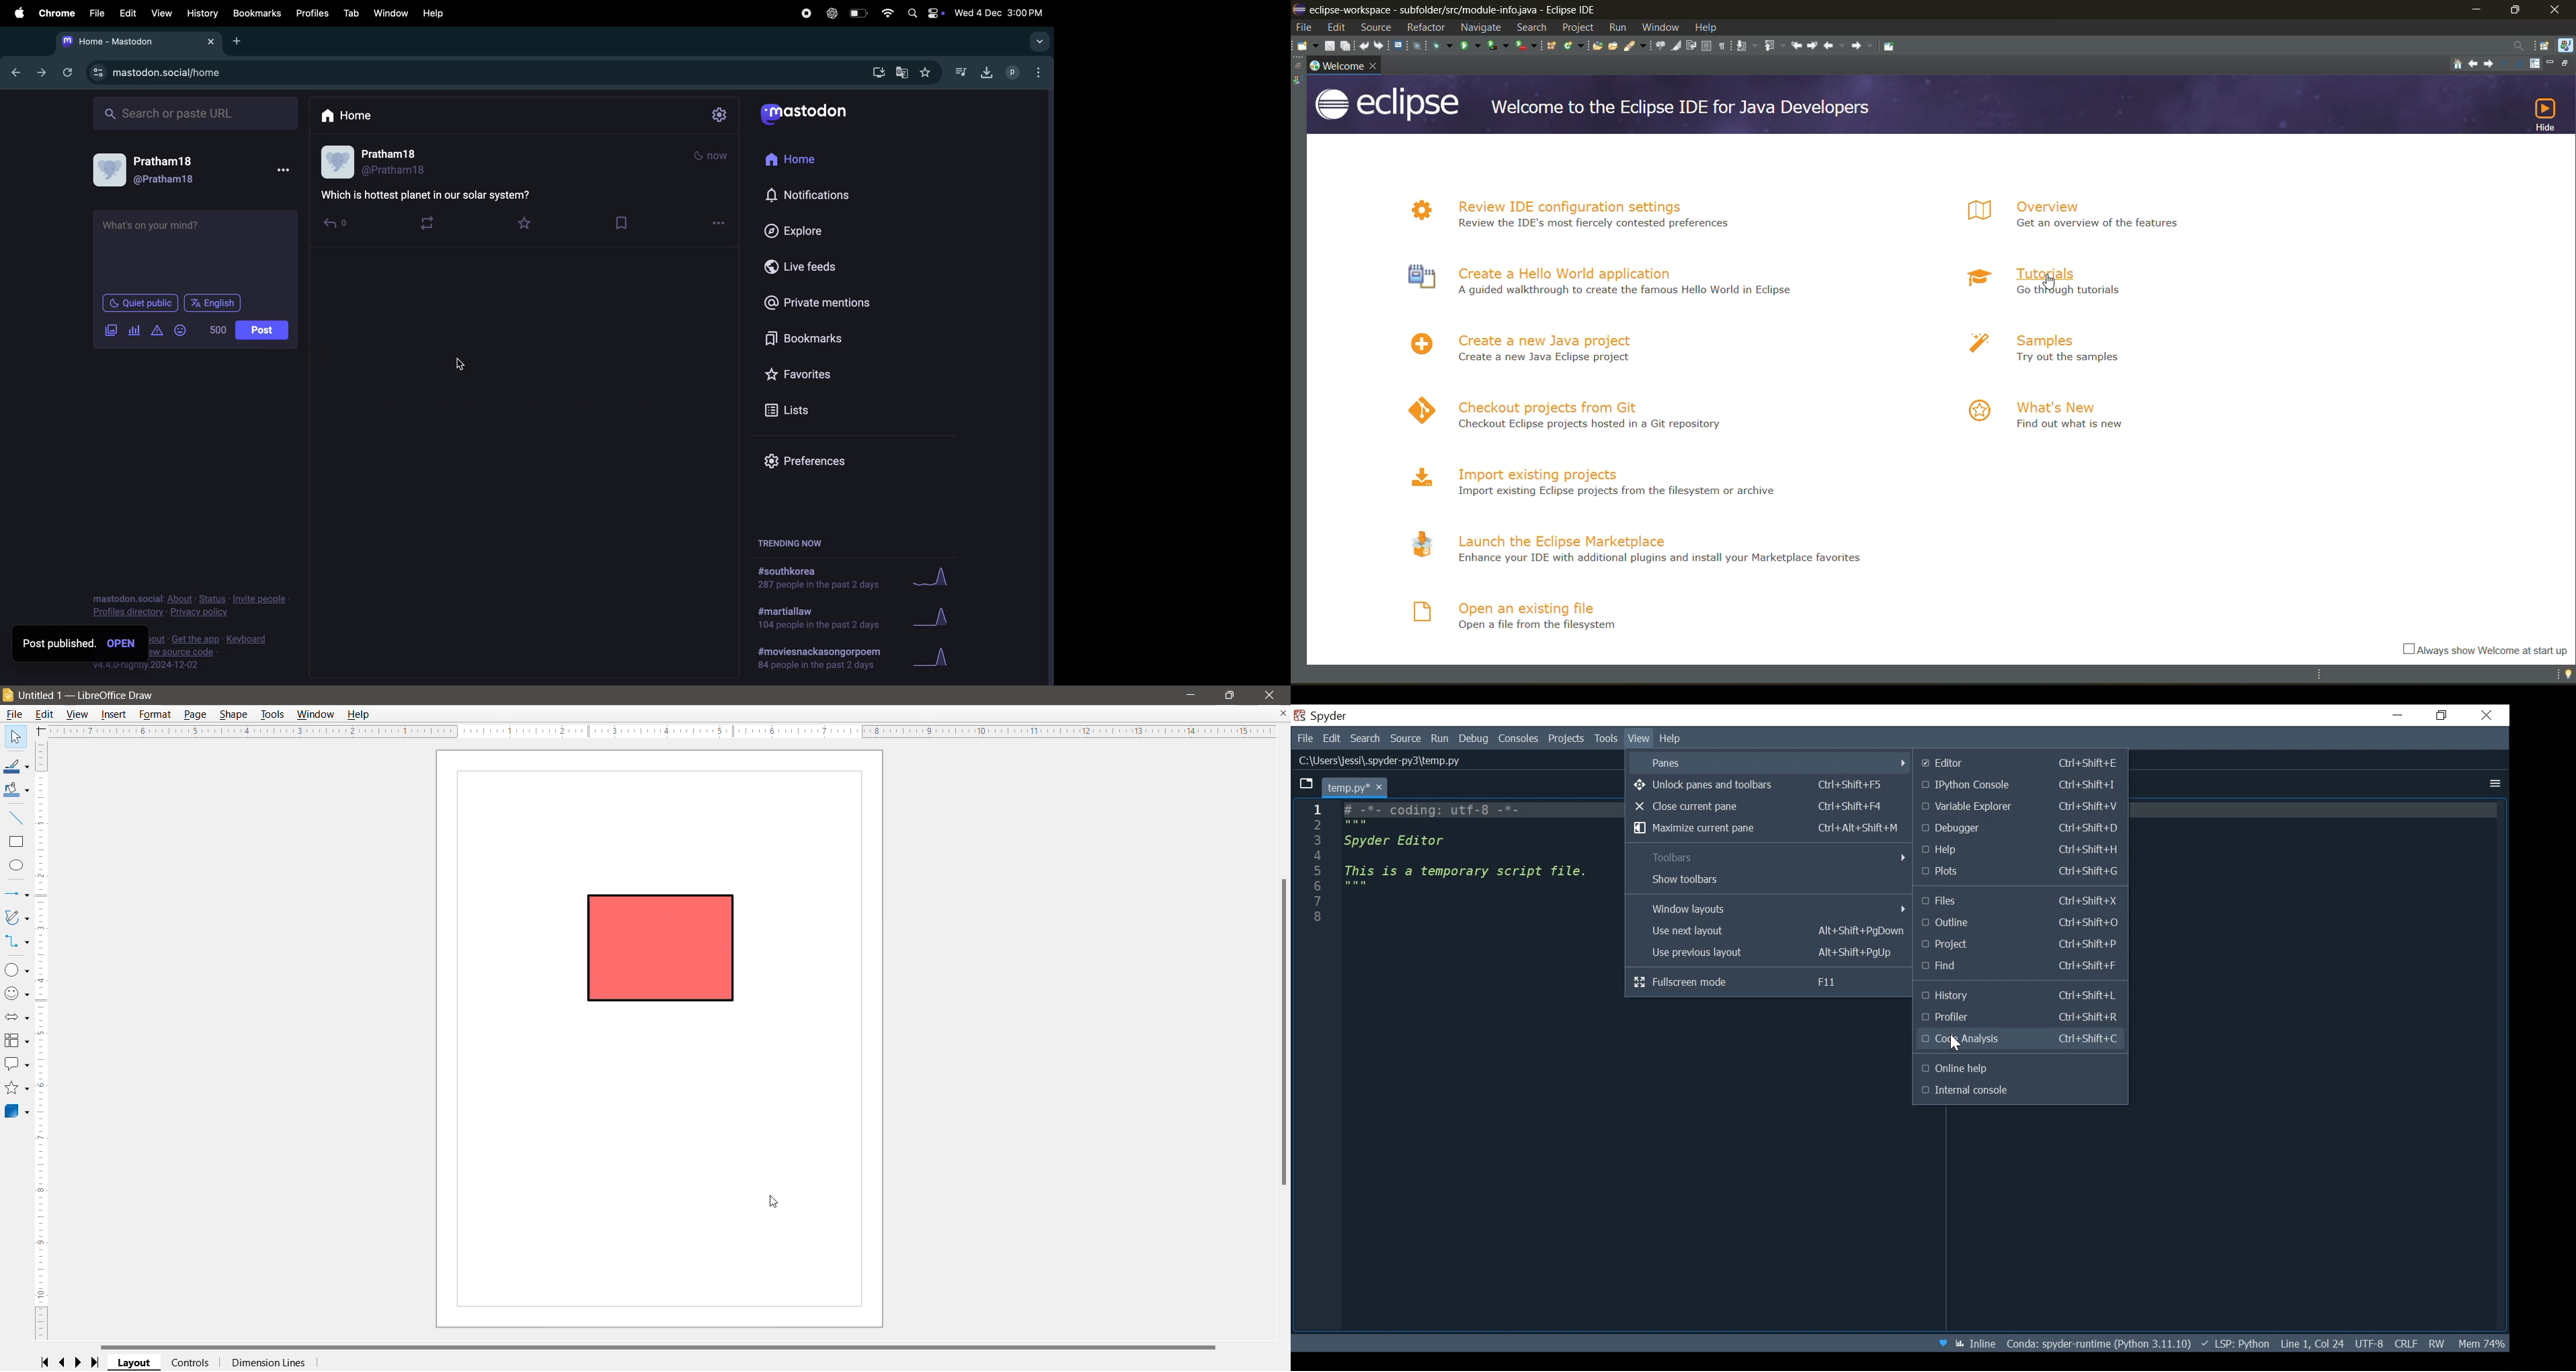 Image resolution: width=2576 pixels, height=1372 pixels. Describe the element at coordinates (2020, 785) in the screenshot. I see `Python Console` at that location.